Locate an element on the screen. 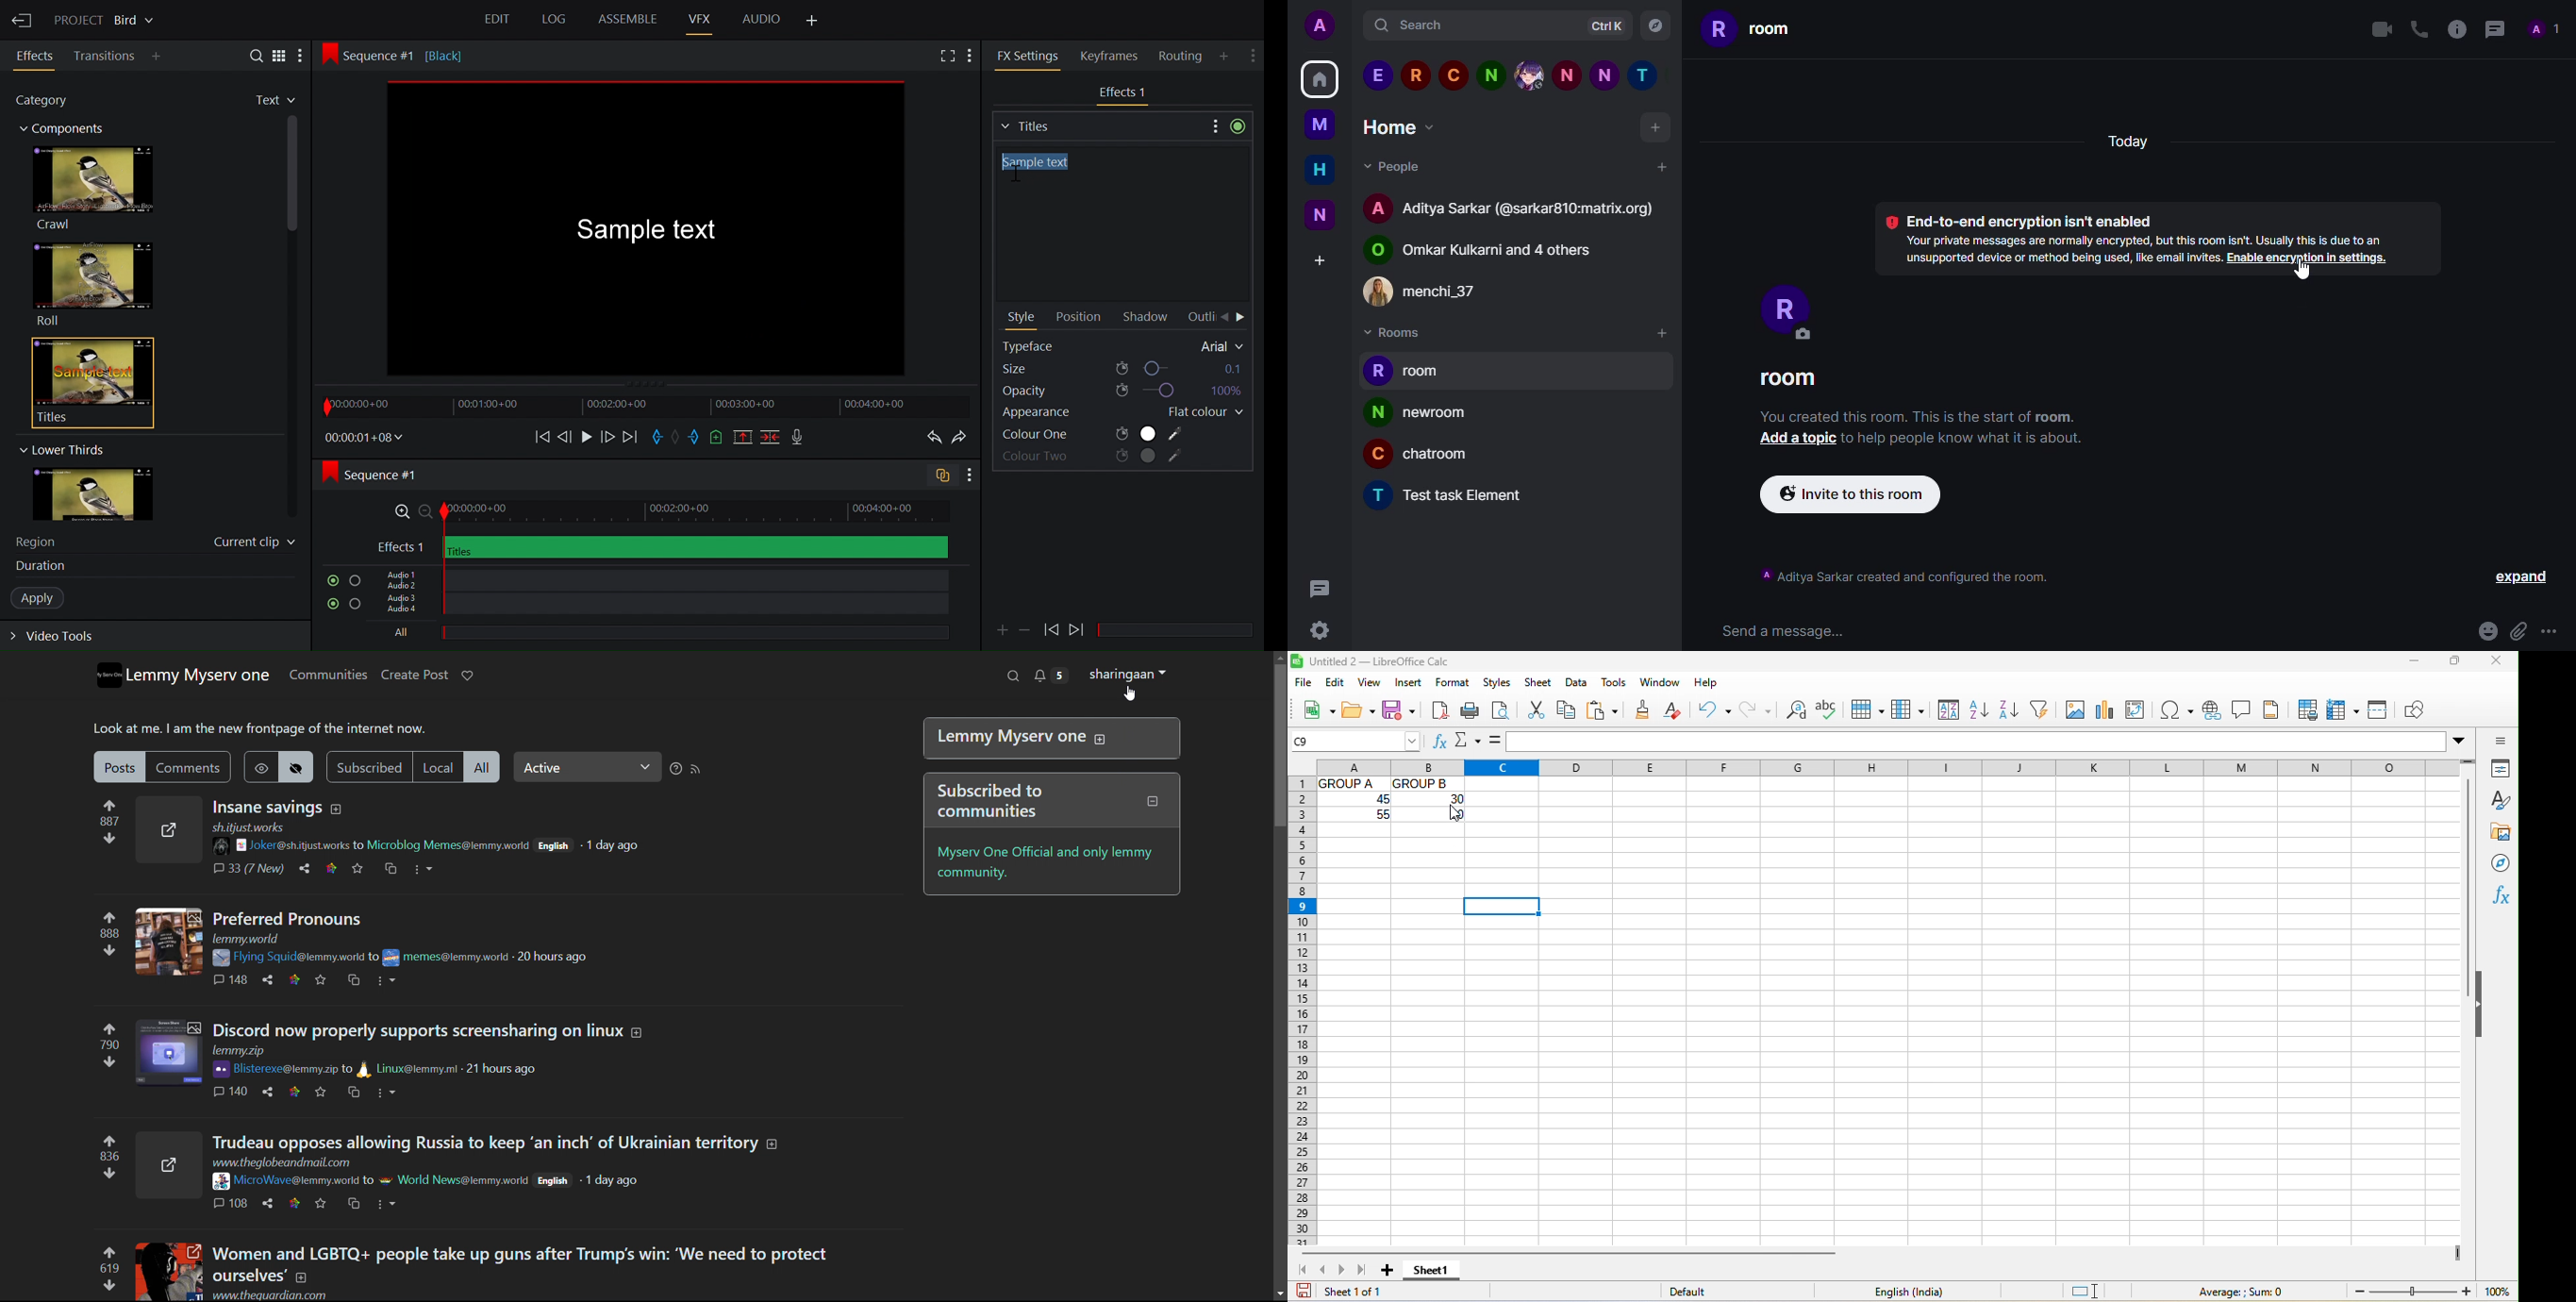 This screenshot has width=2576, height=1316. Mark in is located at coordinates (659, 436).